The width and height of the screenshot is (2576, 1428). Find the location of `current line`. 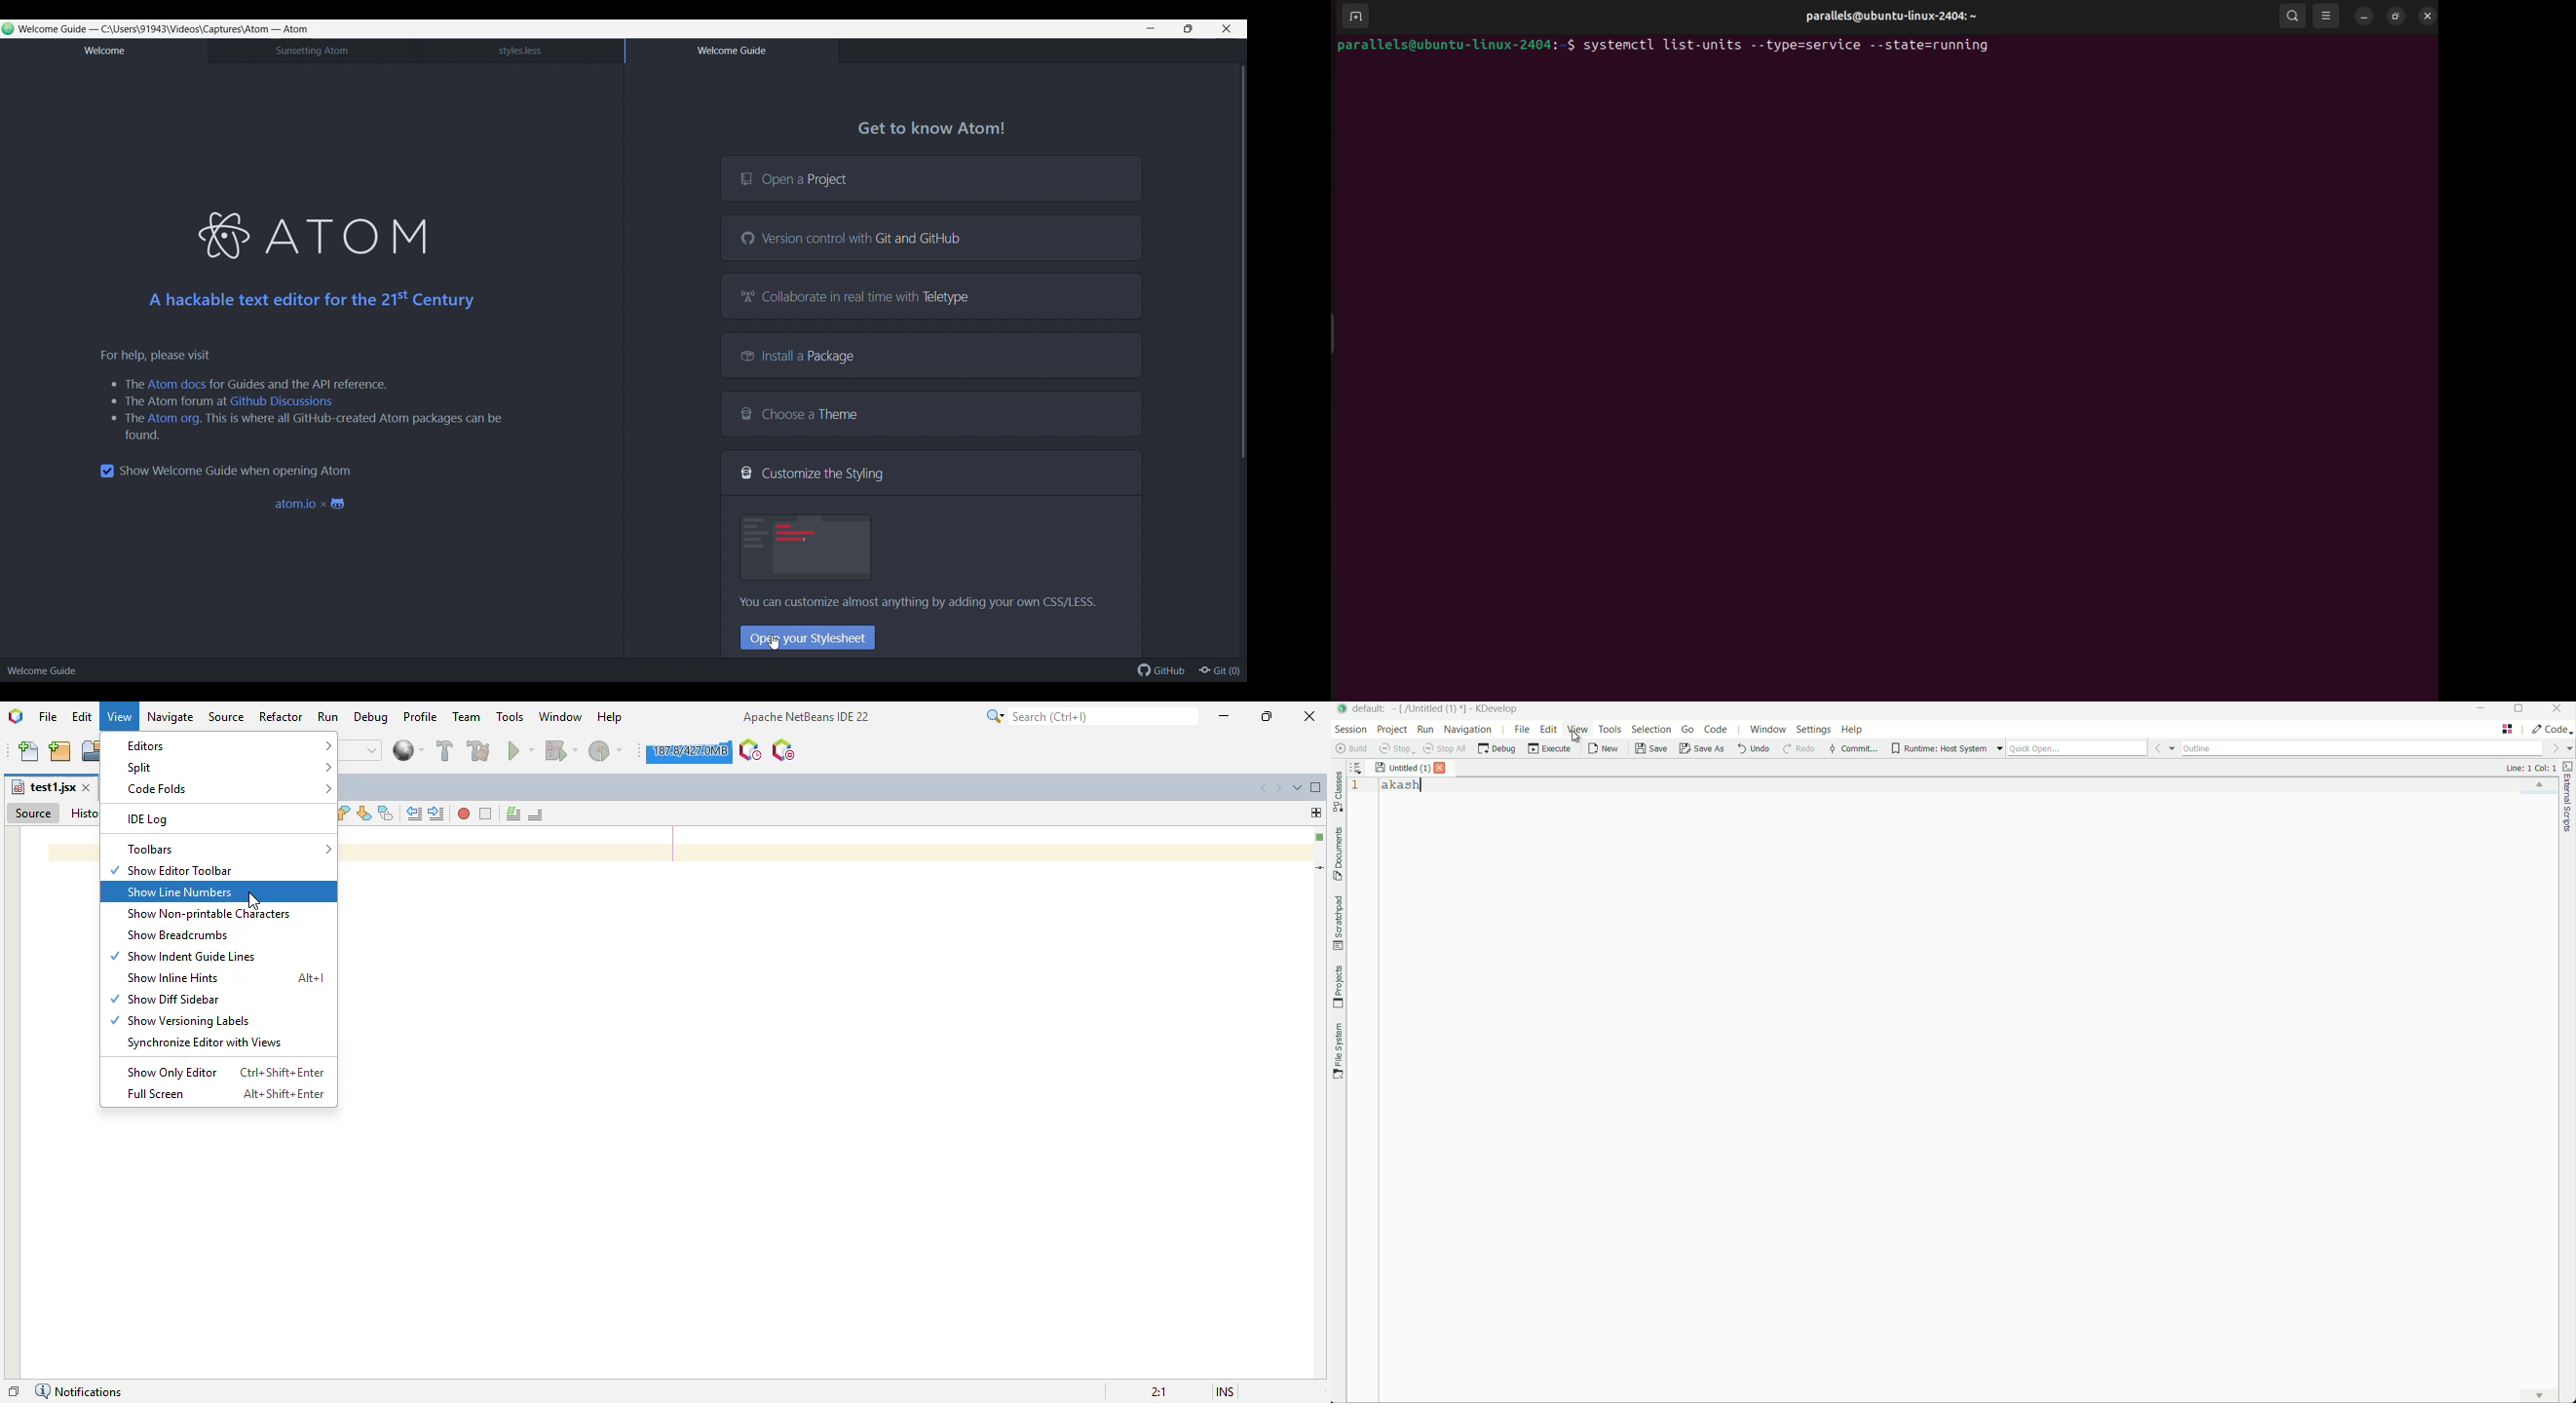

current line is located at coordinates (1320, 867).